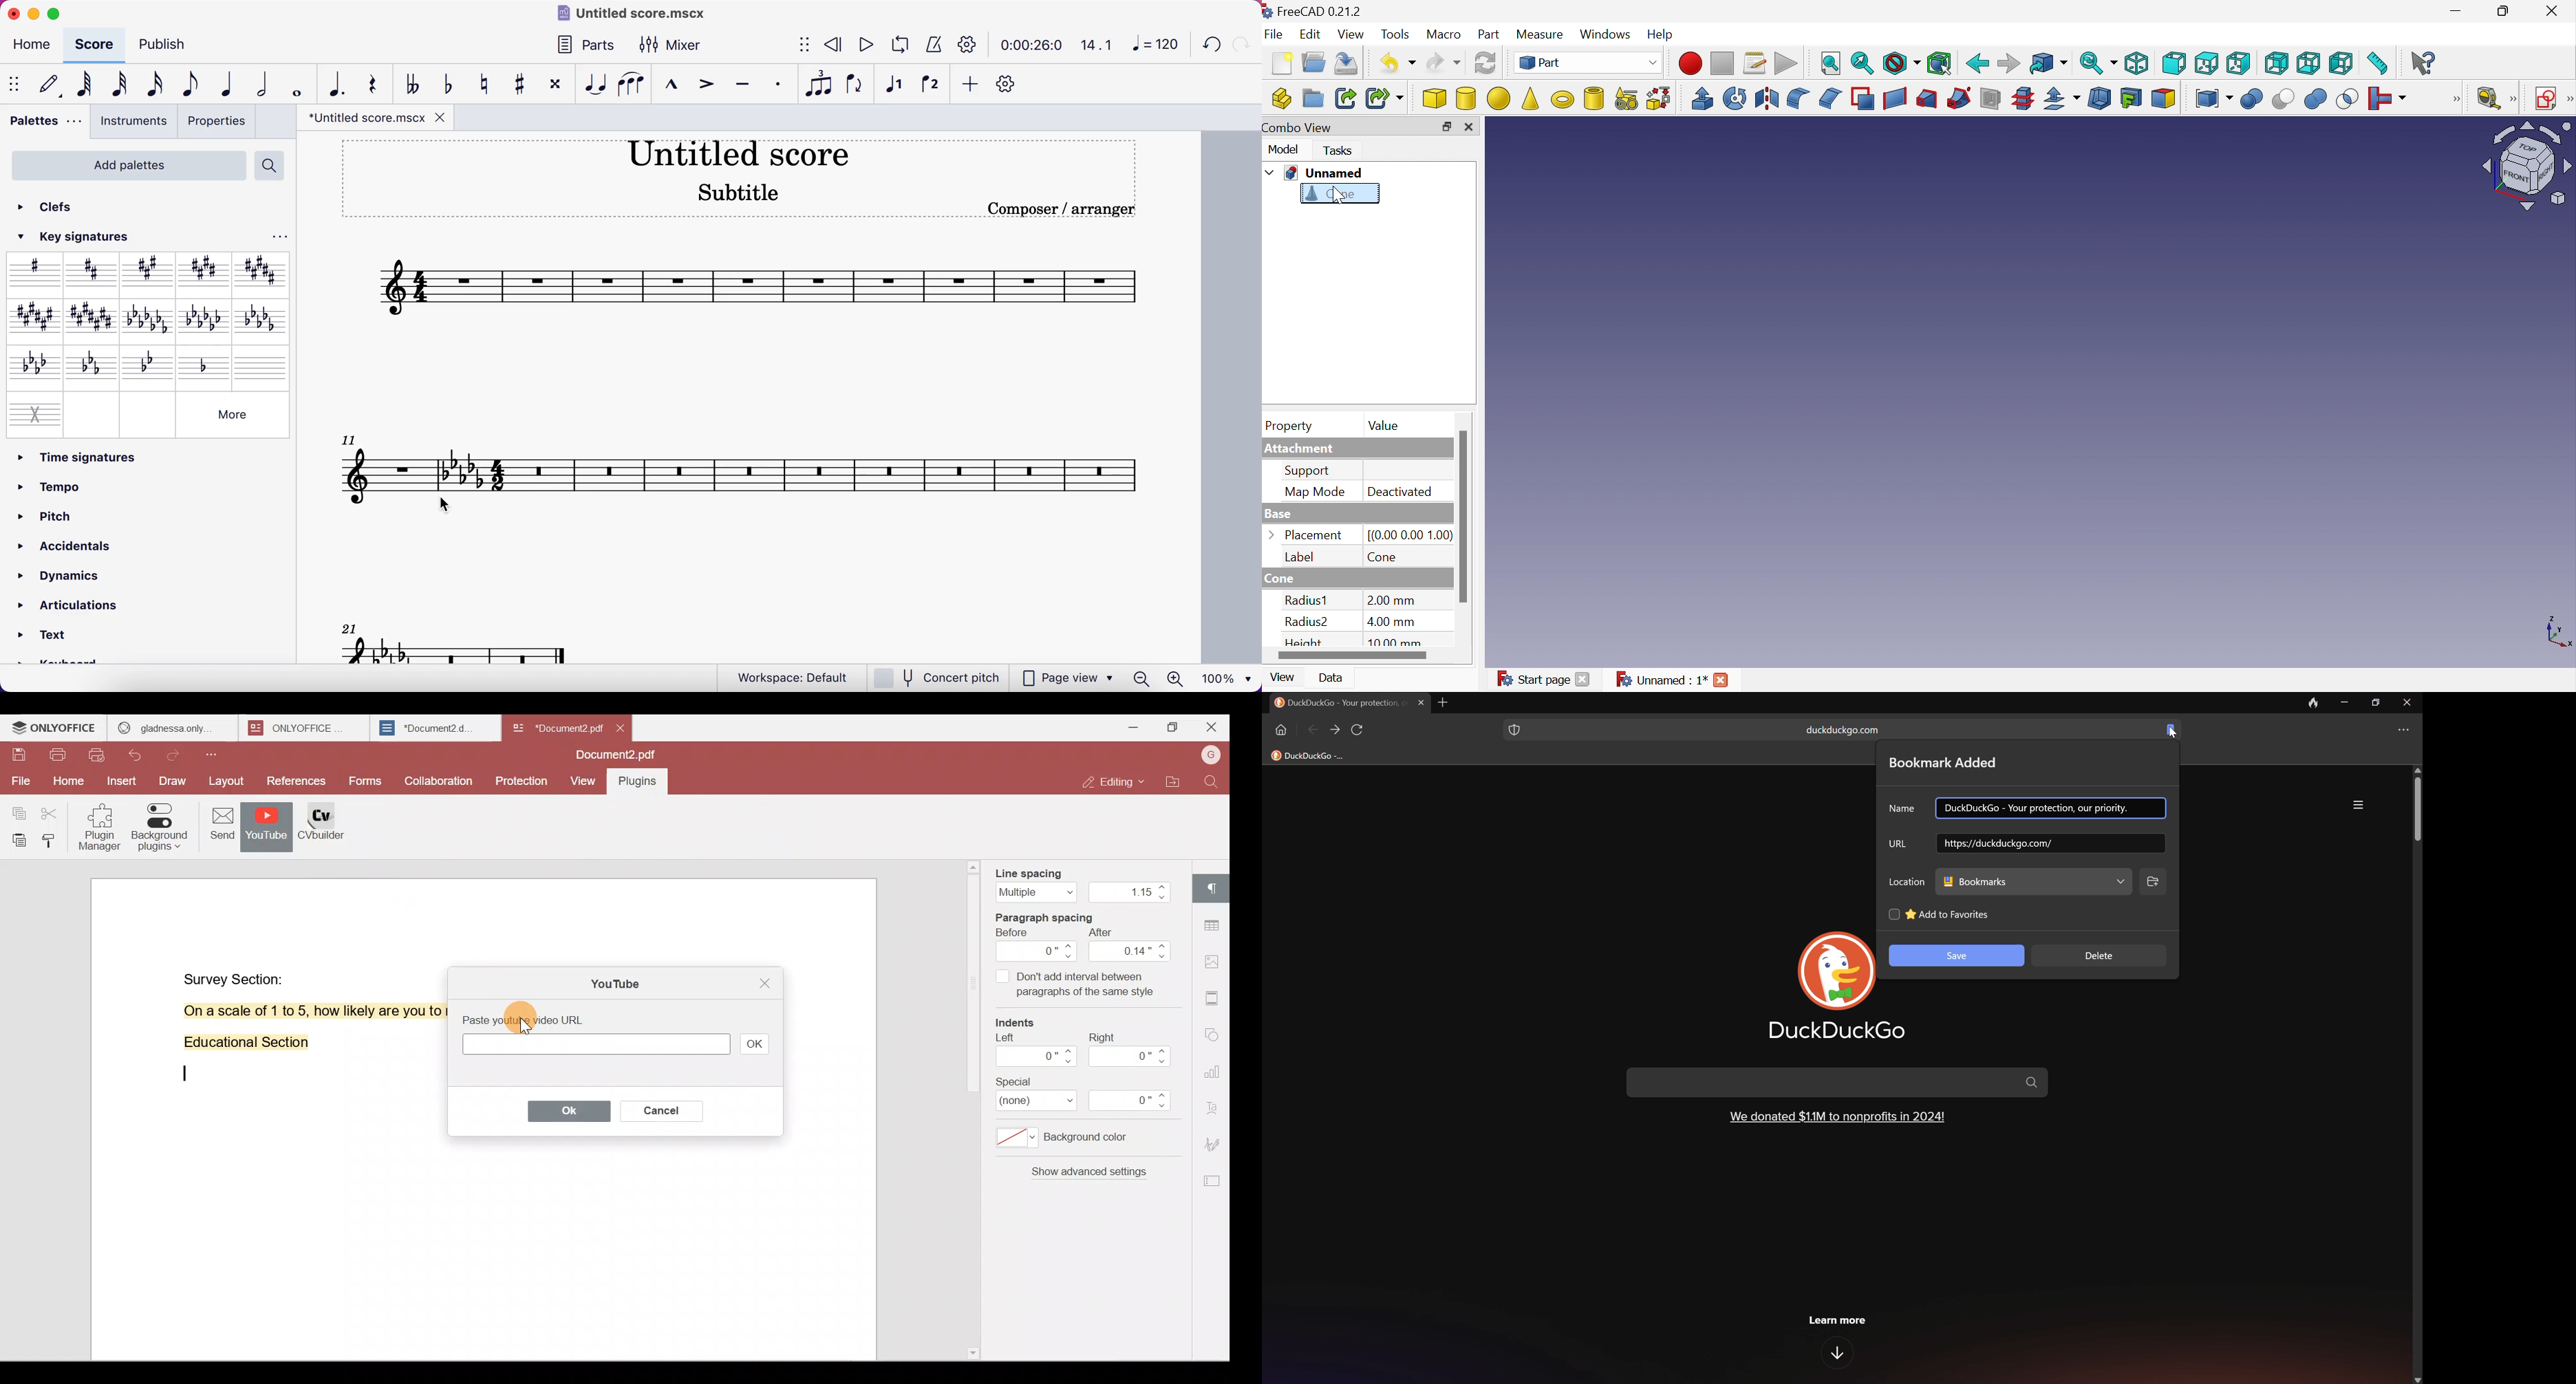 Image resolution: width=2576 pixels, height=1400 pixels. Describe the element at coordinates (193, 82) in the screenshot. I see `eight note` at that location.